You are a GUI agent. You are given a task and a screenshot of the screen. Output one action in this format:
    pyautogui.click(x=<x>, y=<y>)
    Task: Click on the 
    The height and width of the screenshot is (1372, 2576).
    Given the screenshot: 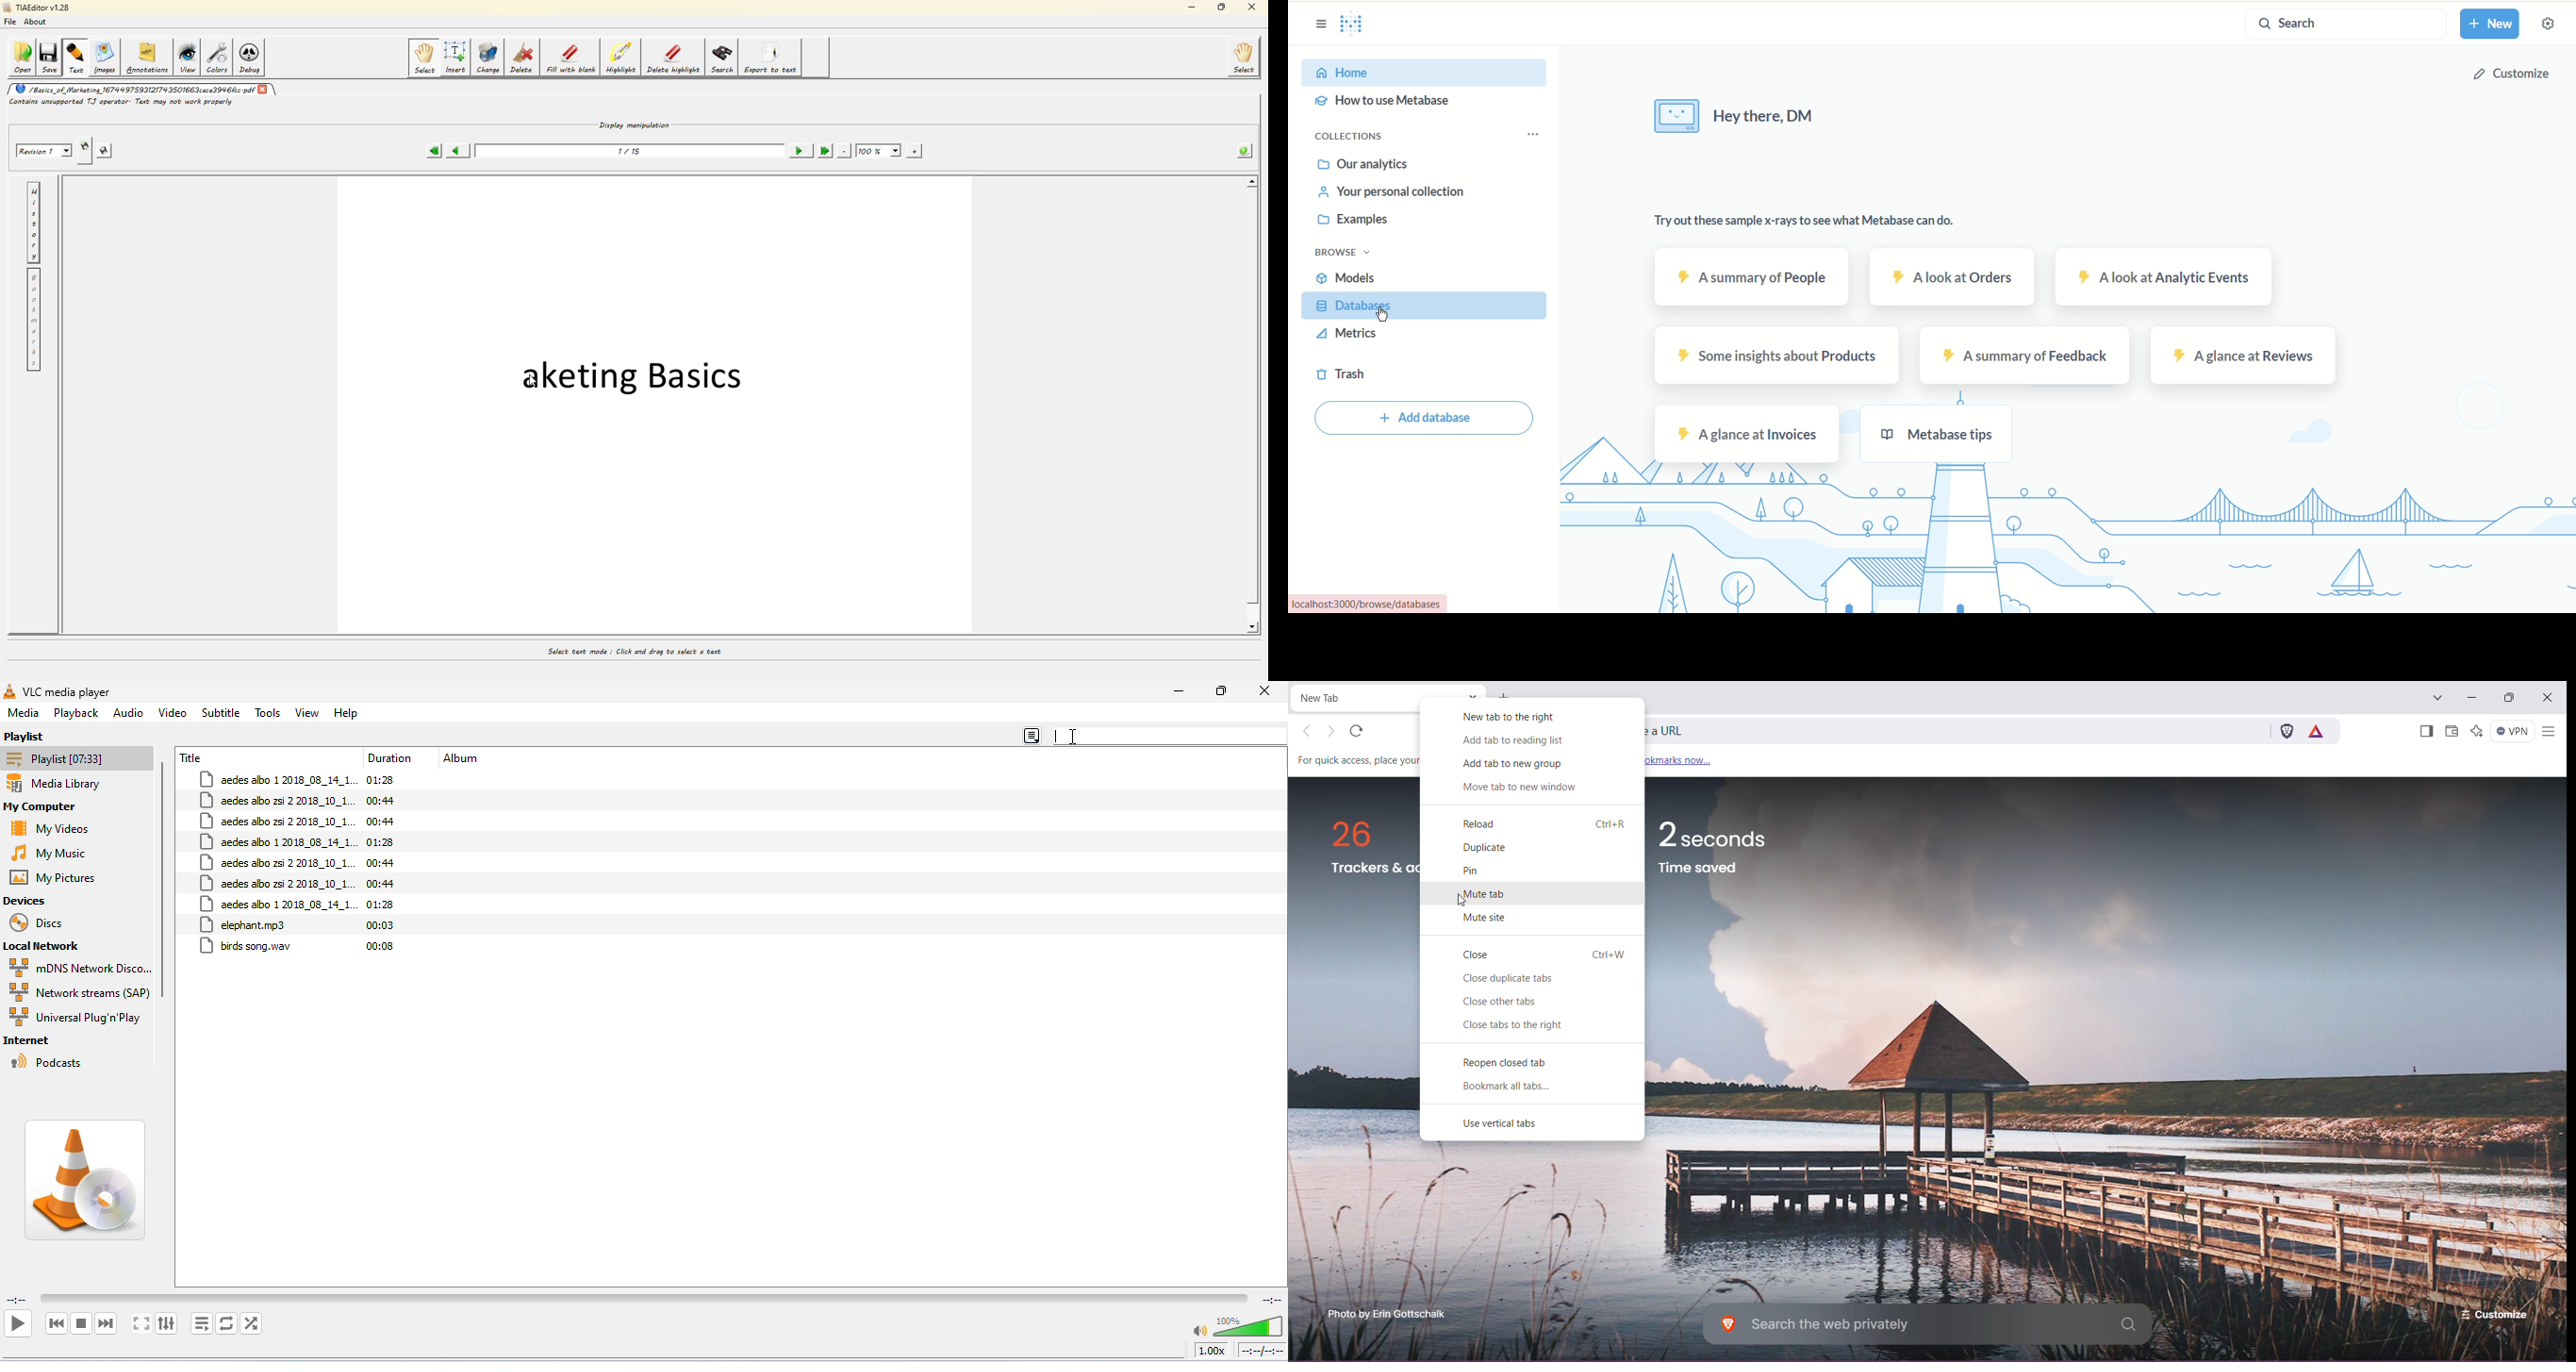 What is the action you would take?
    pyautogui.click(x=25, y=713)
    